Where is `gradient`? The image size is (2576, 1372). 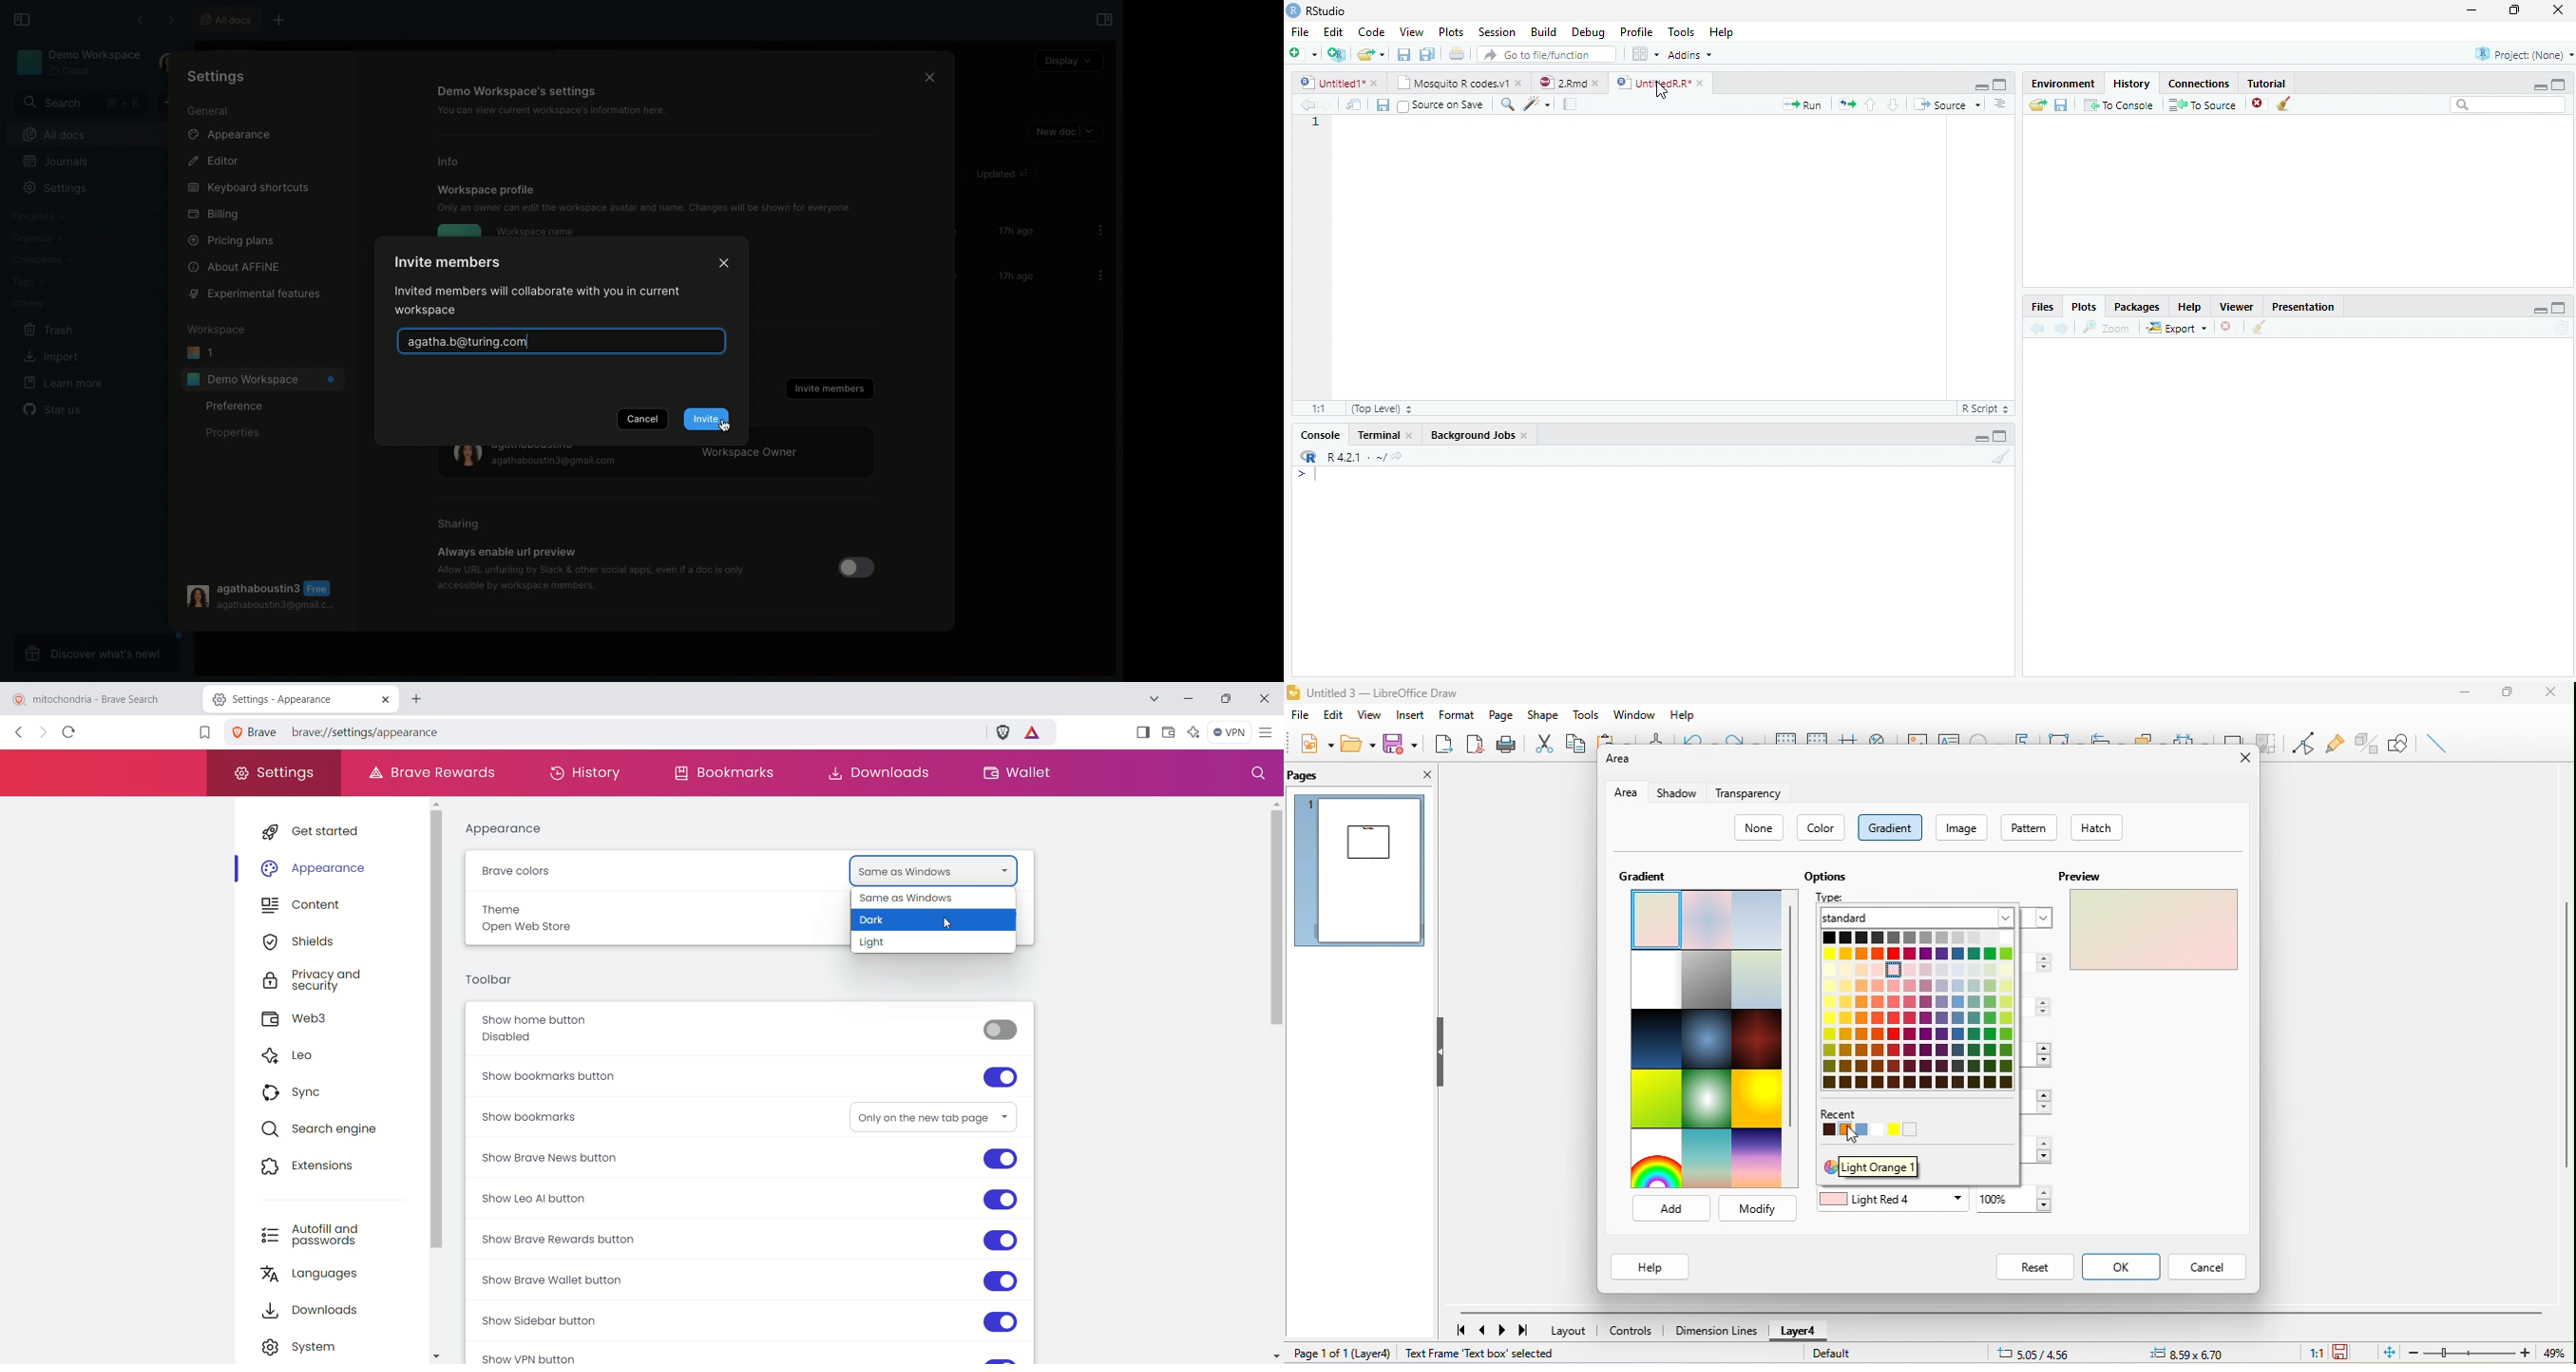
gradient is located at coordinates (1642, 877).